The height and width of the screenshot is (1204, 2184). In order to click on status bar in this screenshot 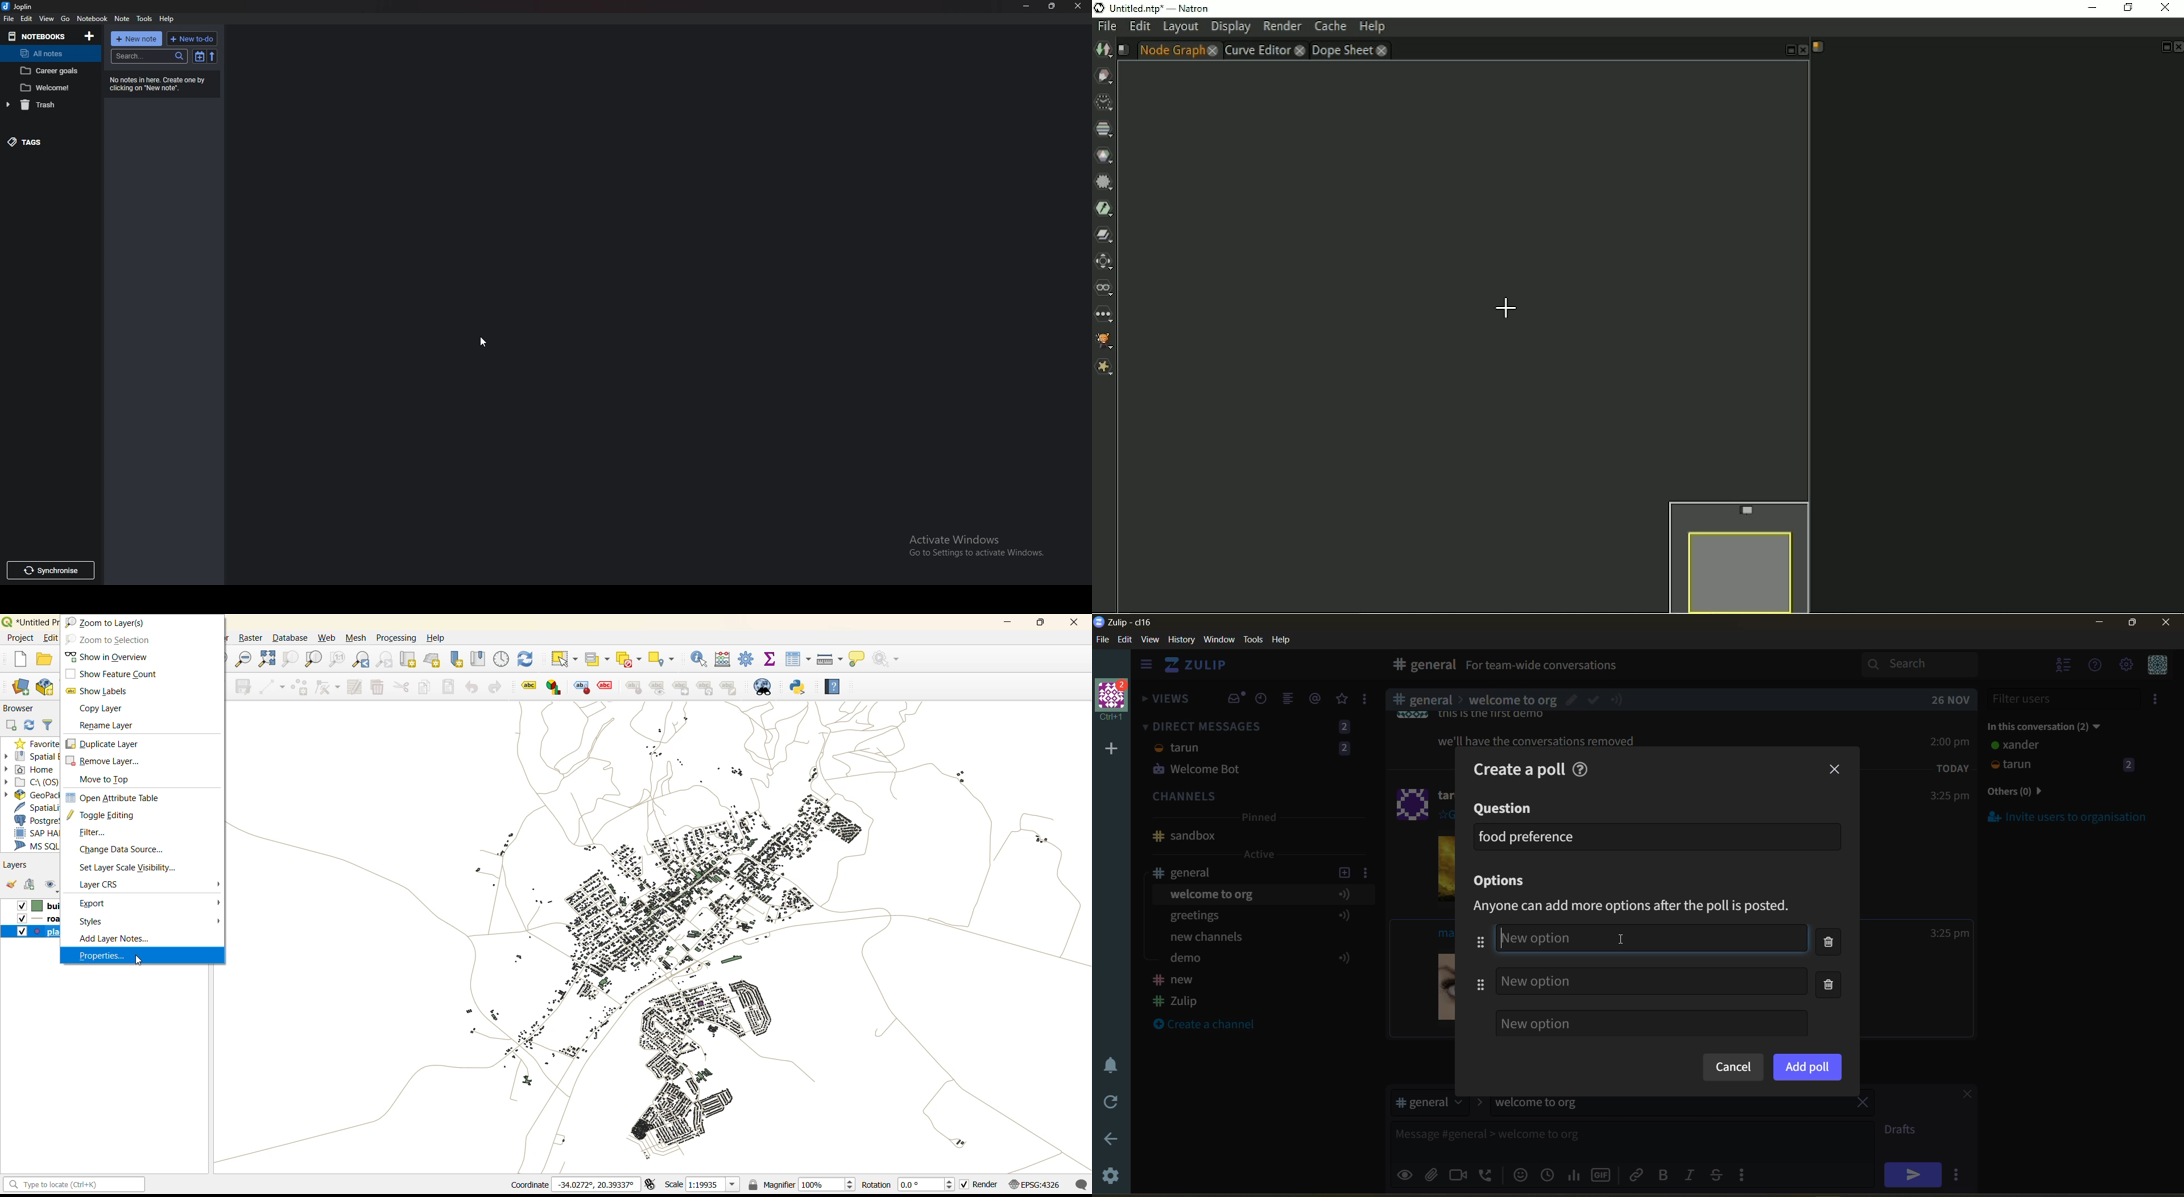, I will do `click(72, 1184)`.